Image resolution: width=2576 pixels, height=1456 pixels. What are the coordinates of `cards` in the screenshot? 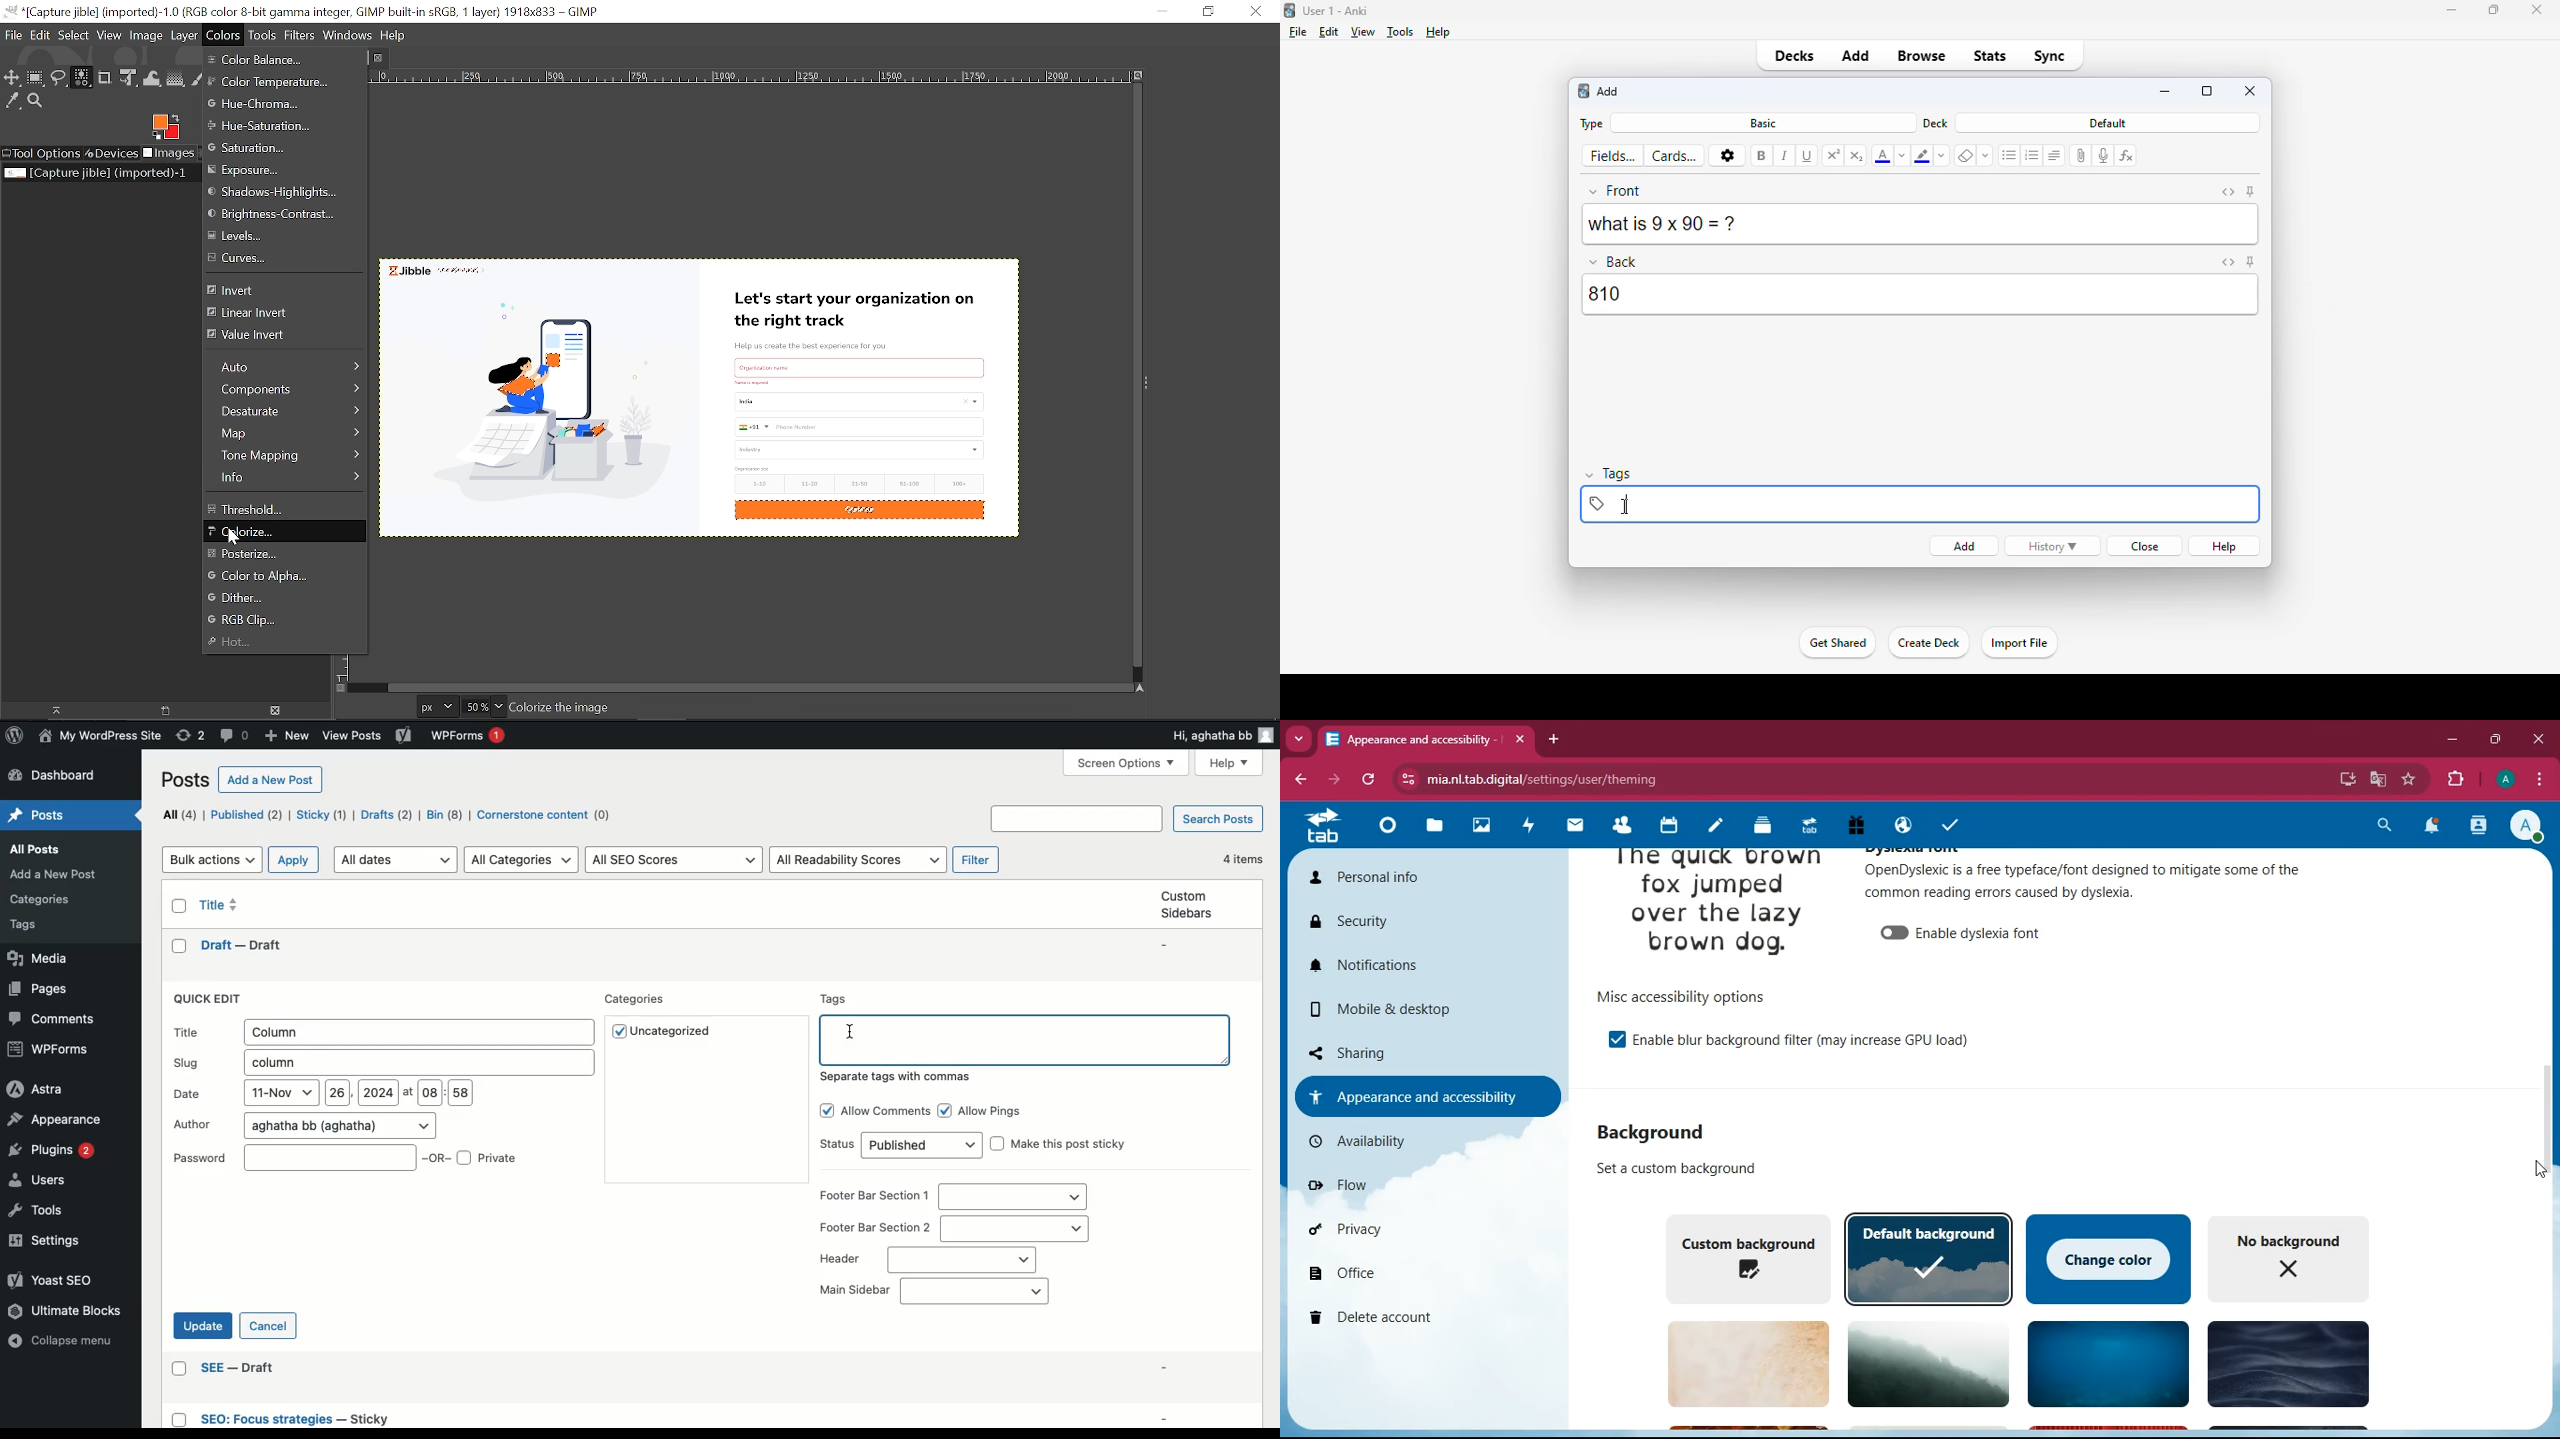 It's located at (1674, 156).